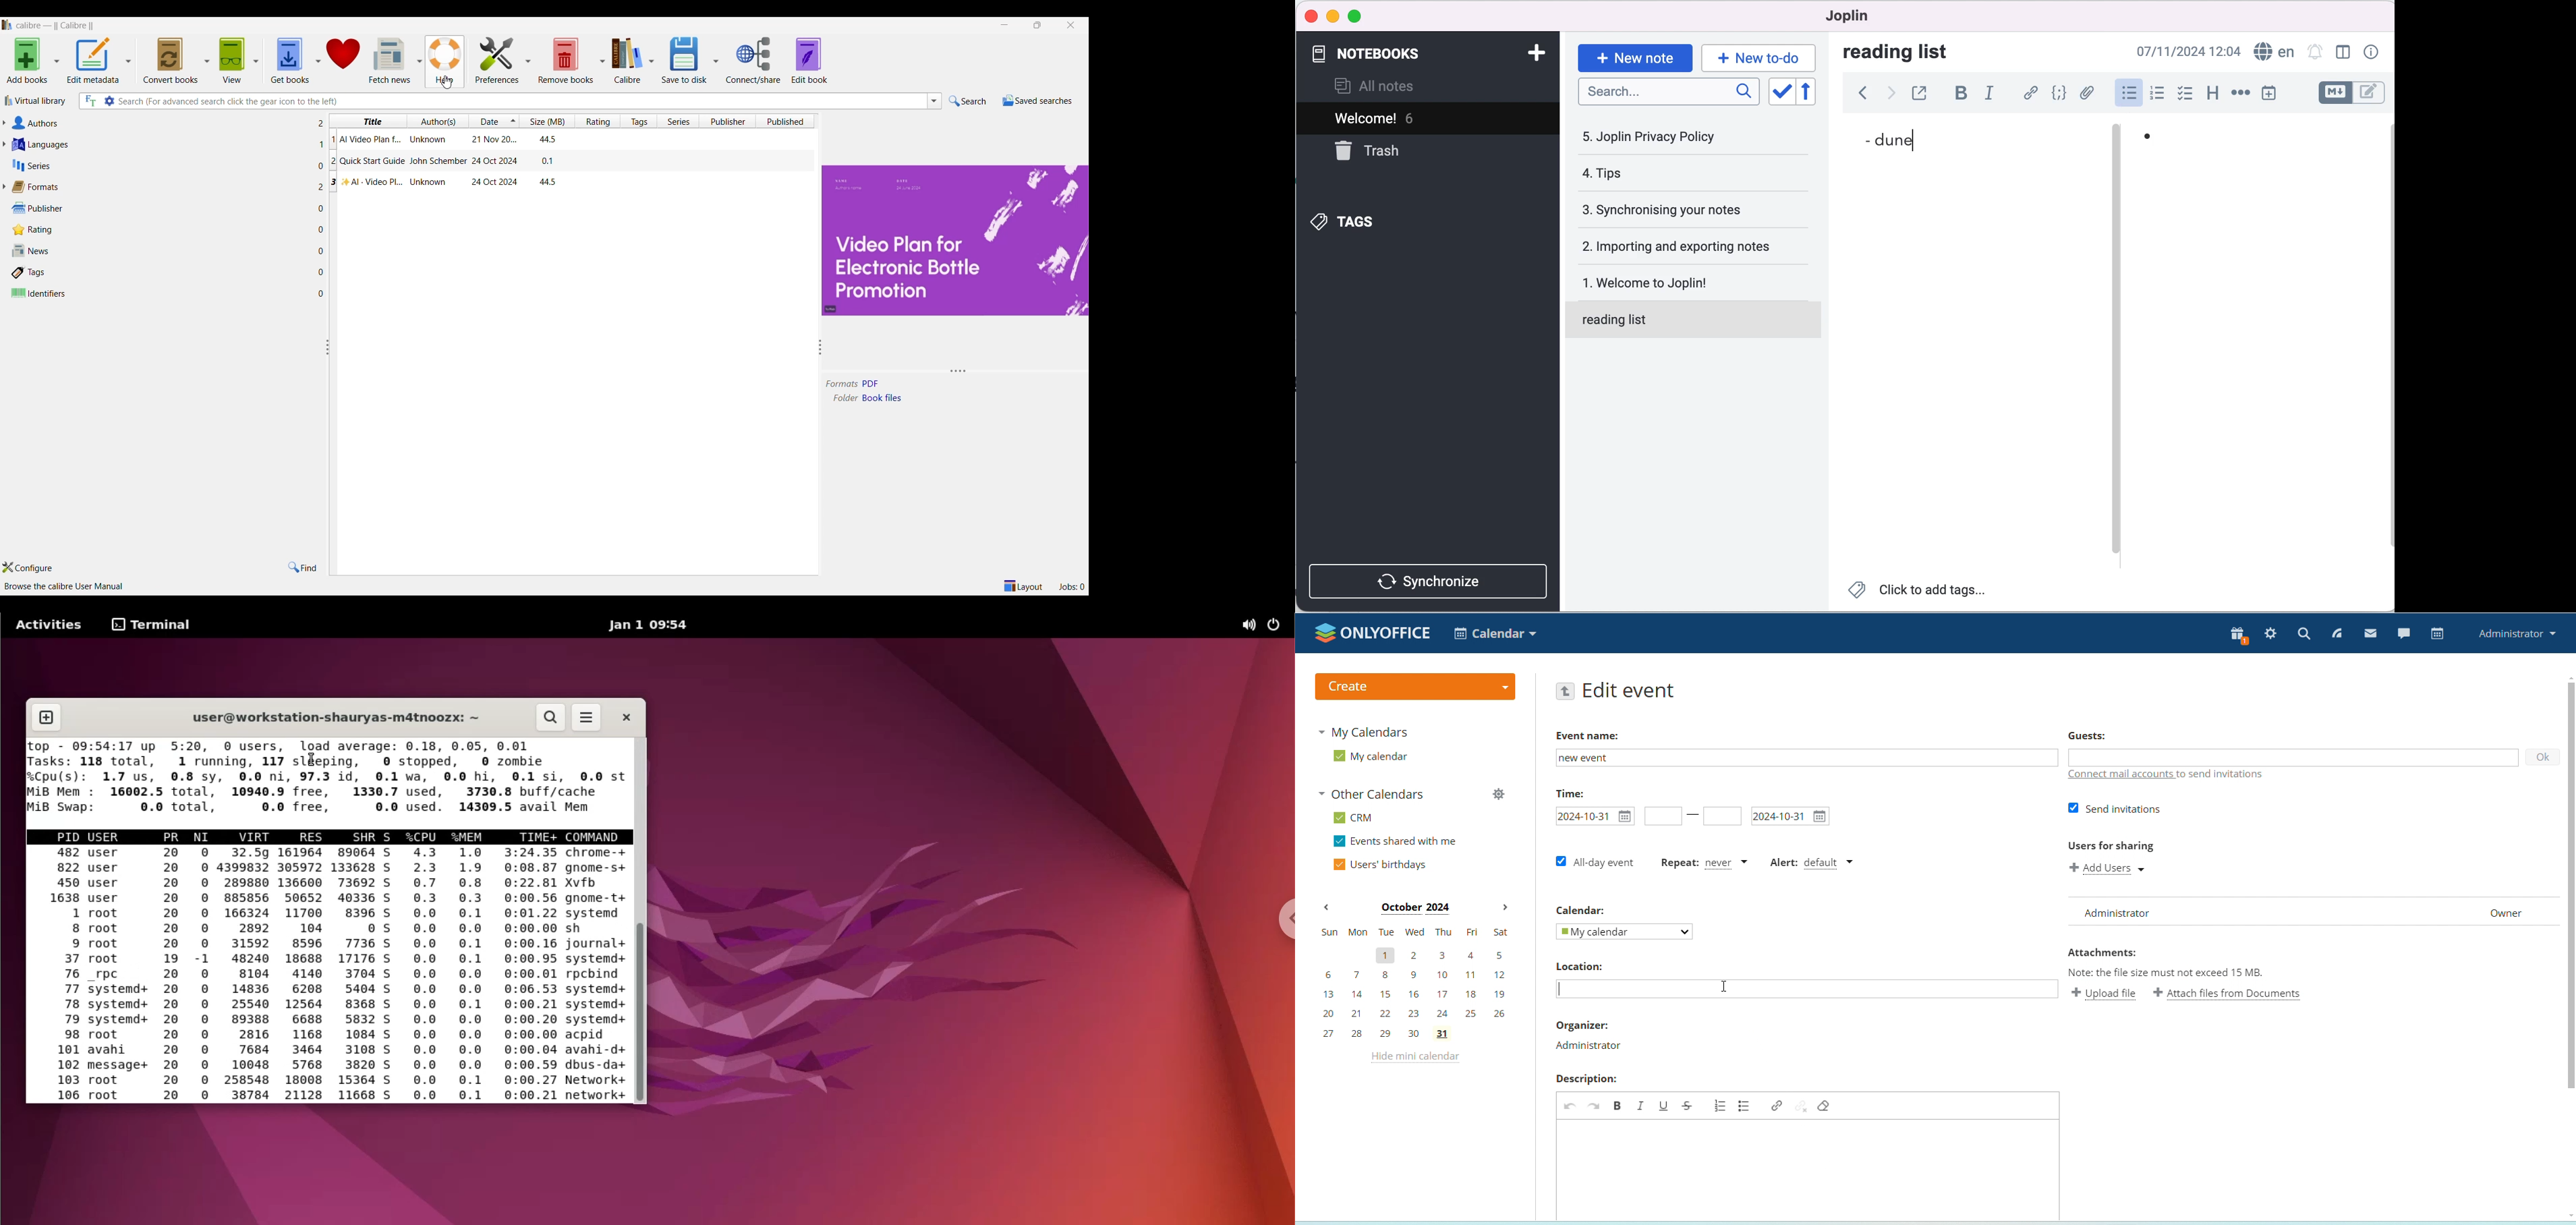 Image resolution: width=2576 pixels, height=1232 pixels. Describe the element at coordinates (1312, 15) in the screenshot. I see `close` at that location.